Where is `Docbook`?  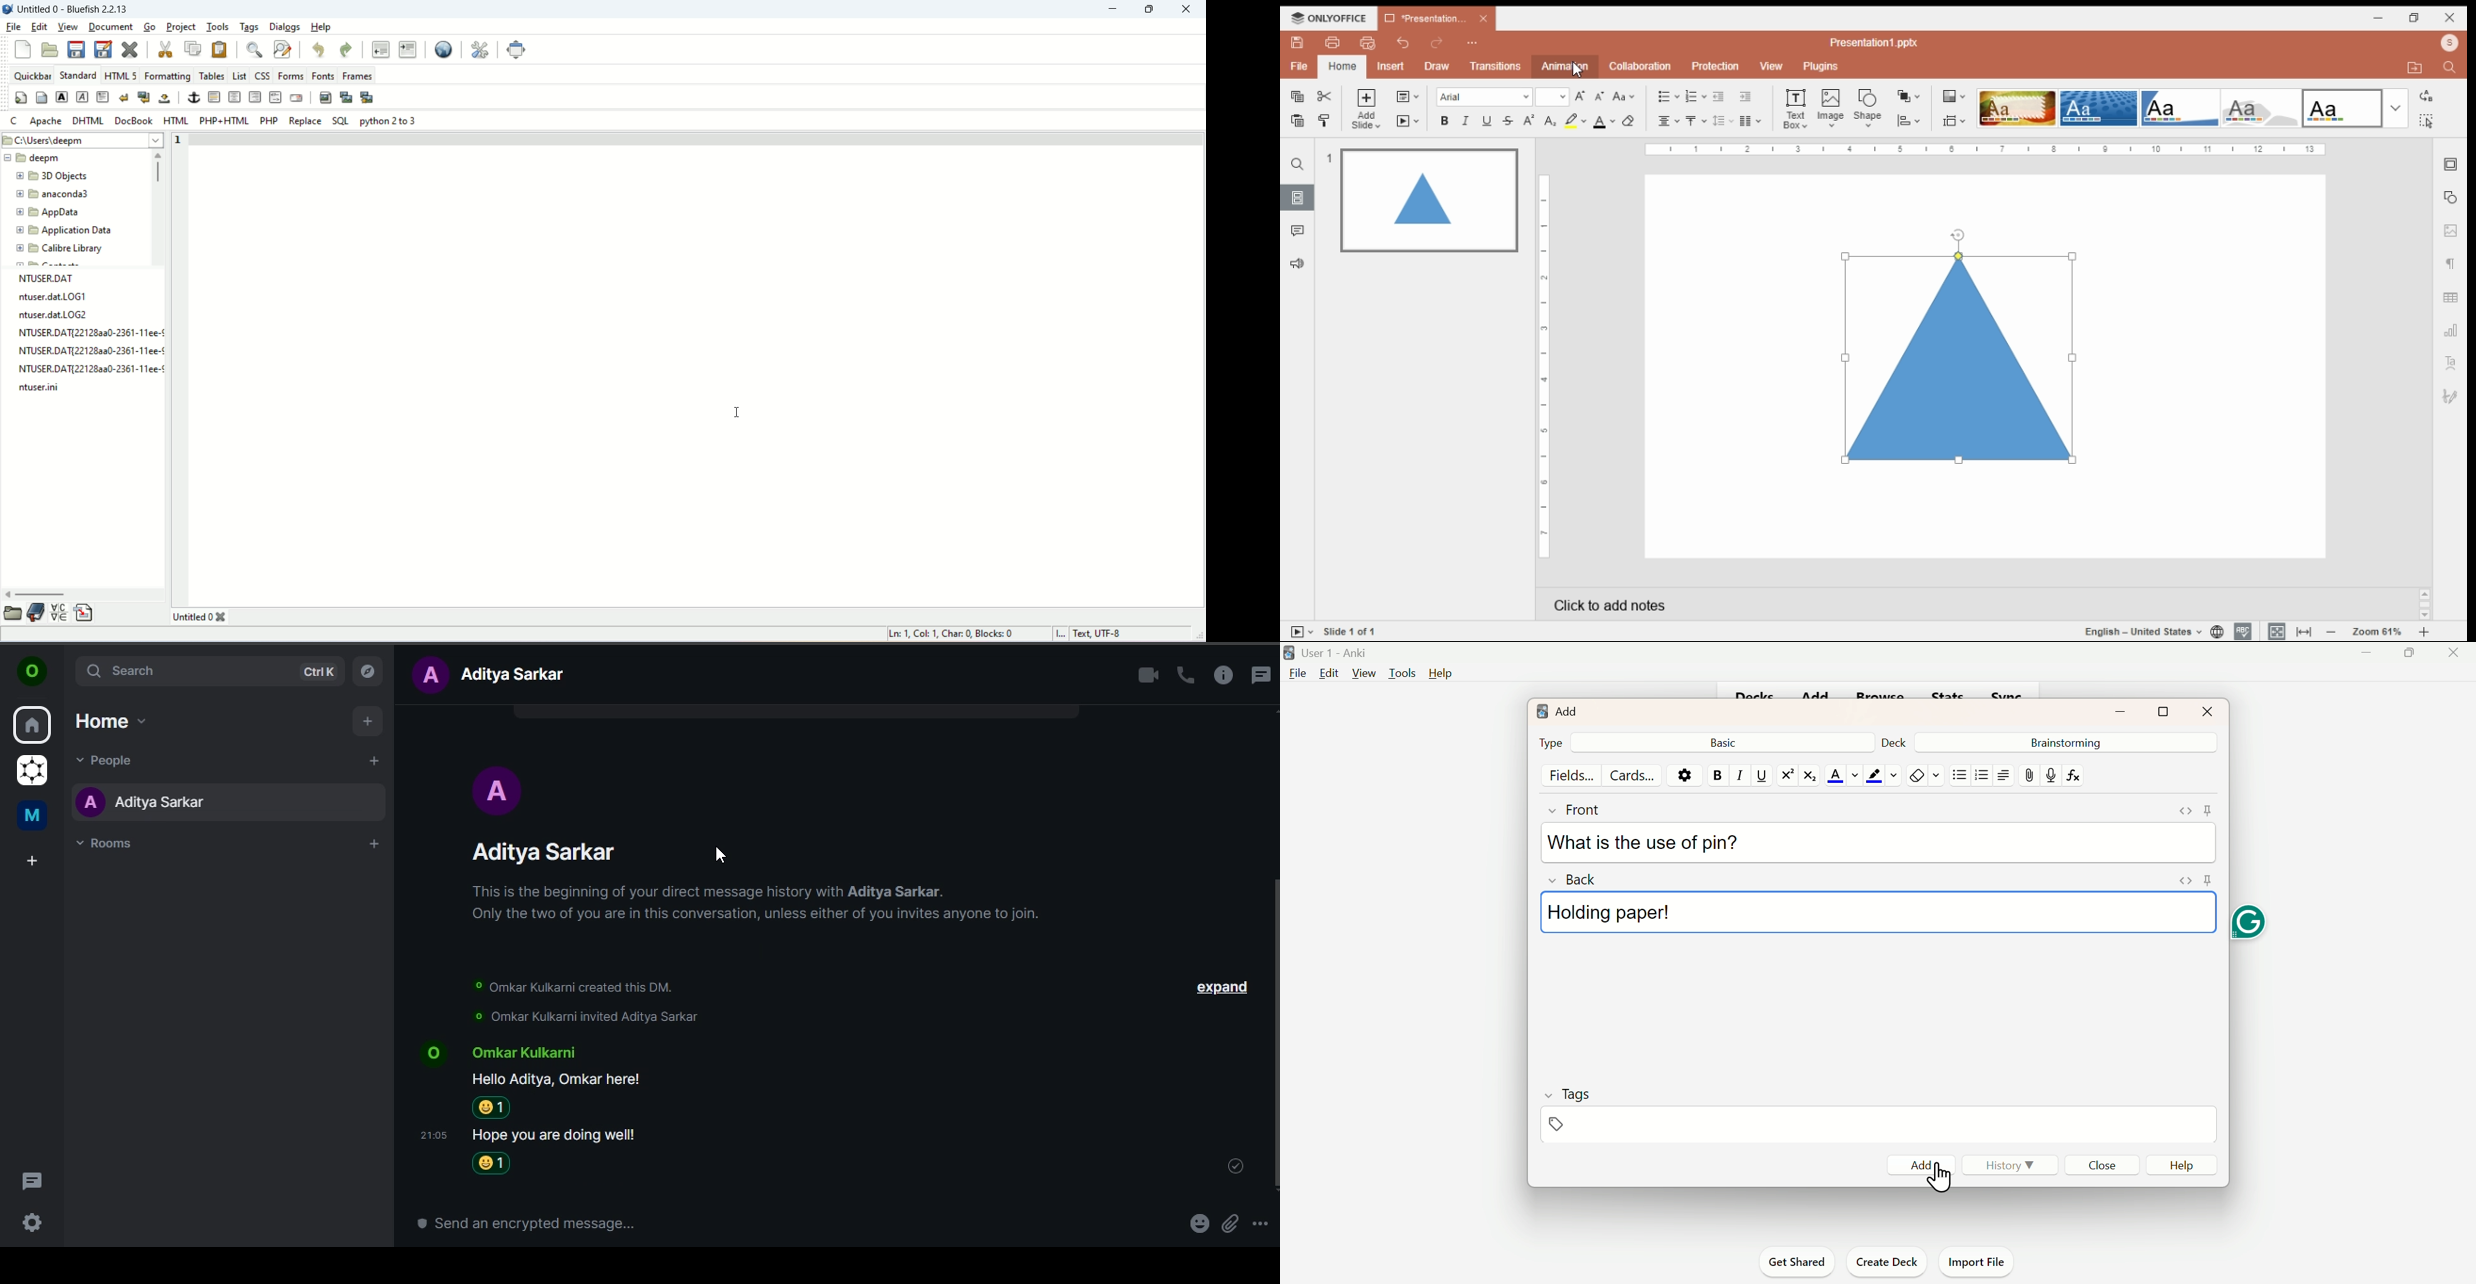 Docbook is located at coordinates (133, 121).